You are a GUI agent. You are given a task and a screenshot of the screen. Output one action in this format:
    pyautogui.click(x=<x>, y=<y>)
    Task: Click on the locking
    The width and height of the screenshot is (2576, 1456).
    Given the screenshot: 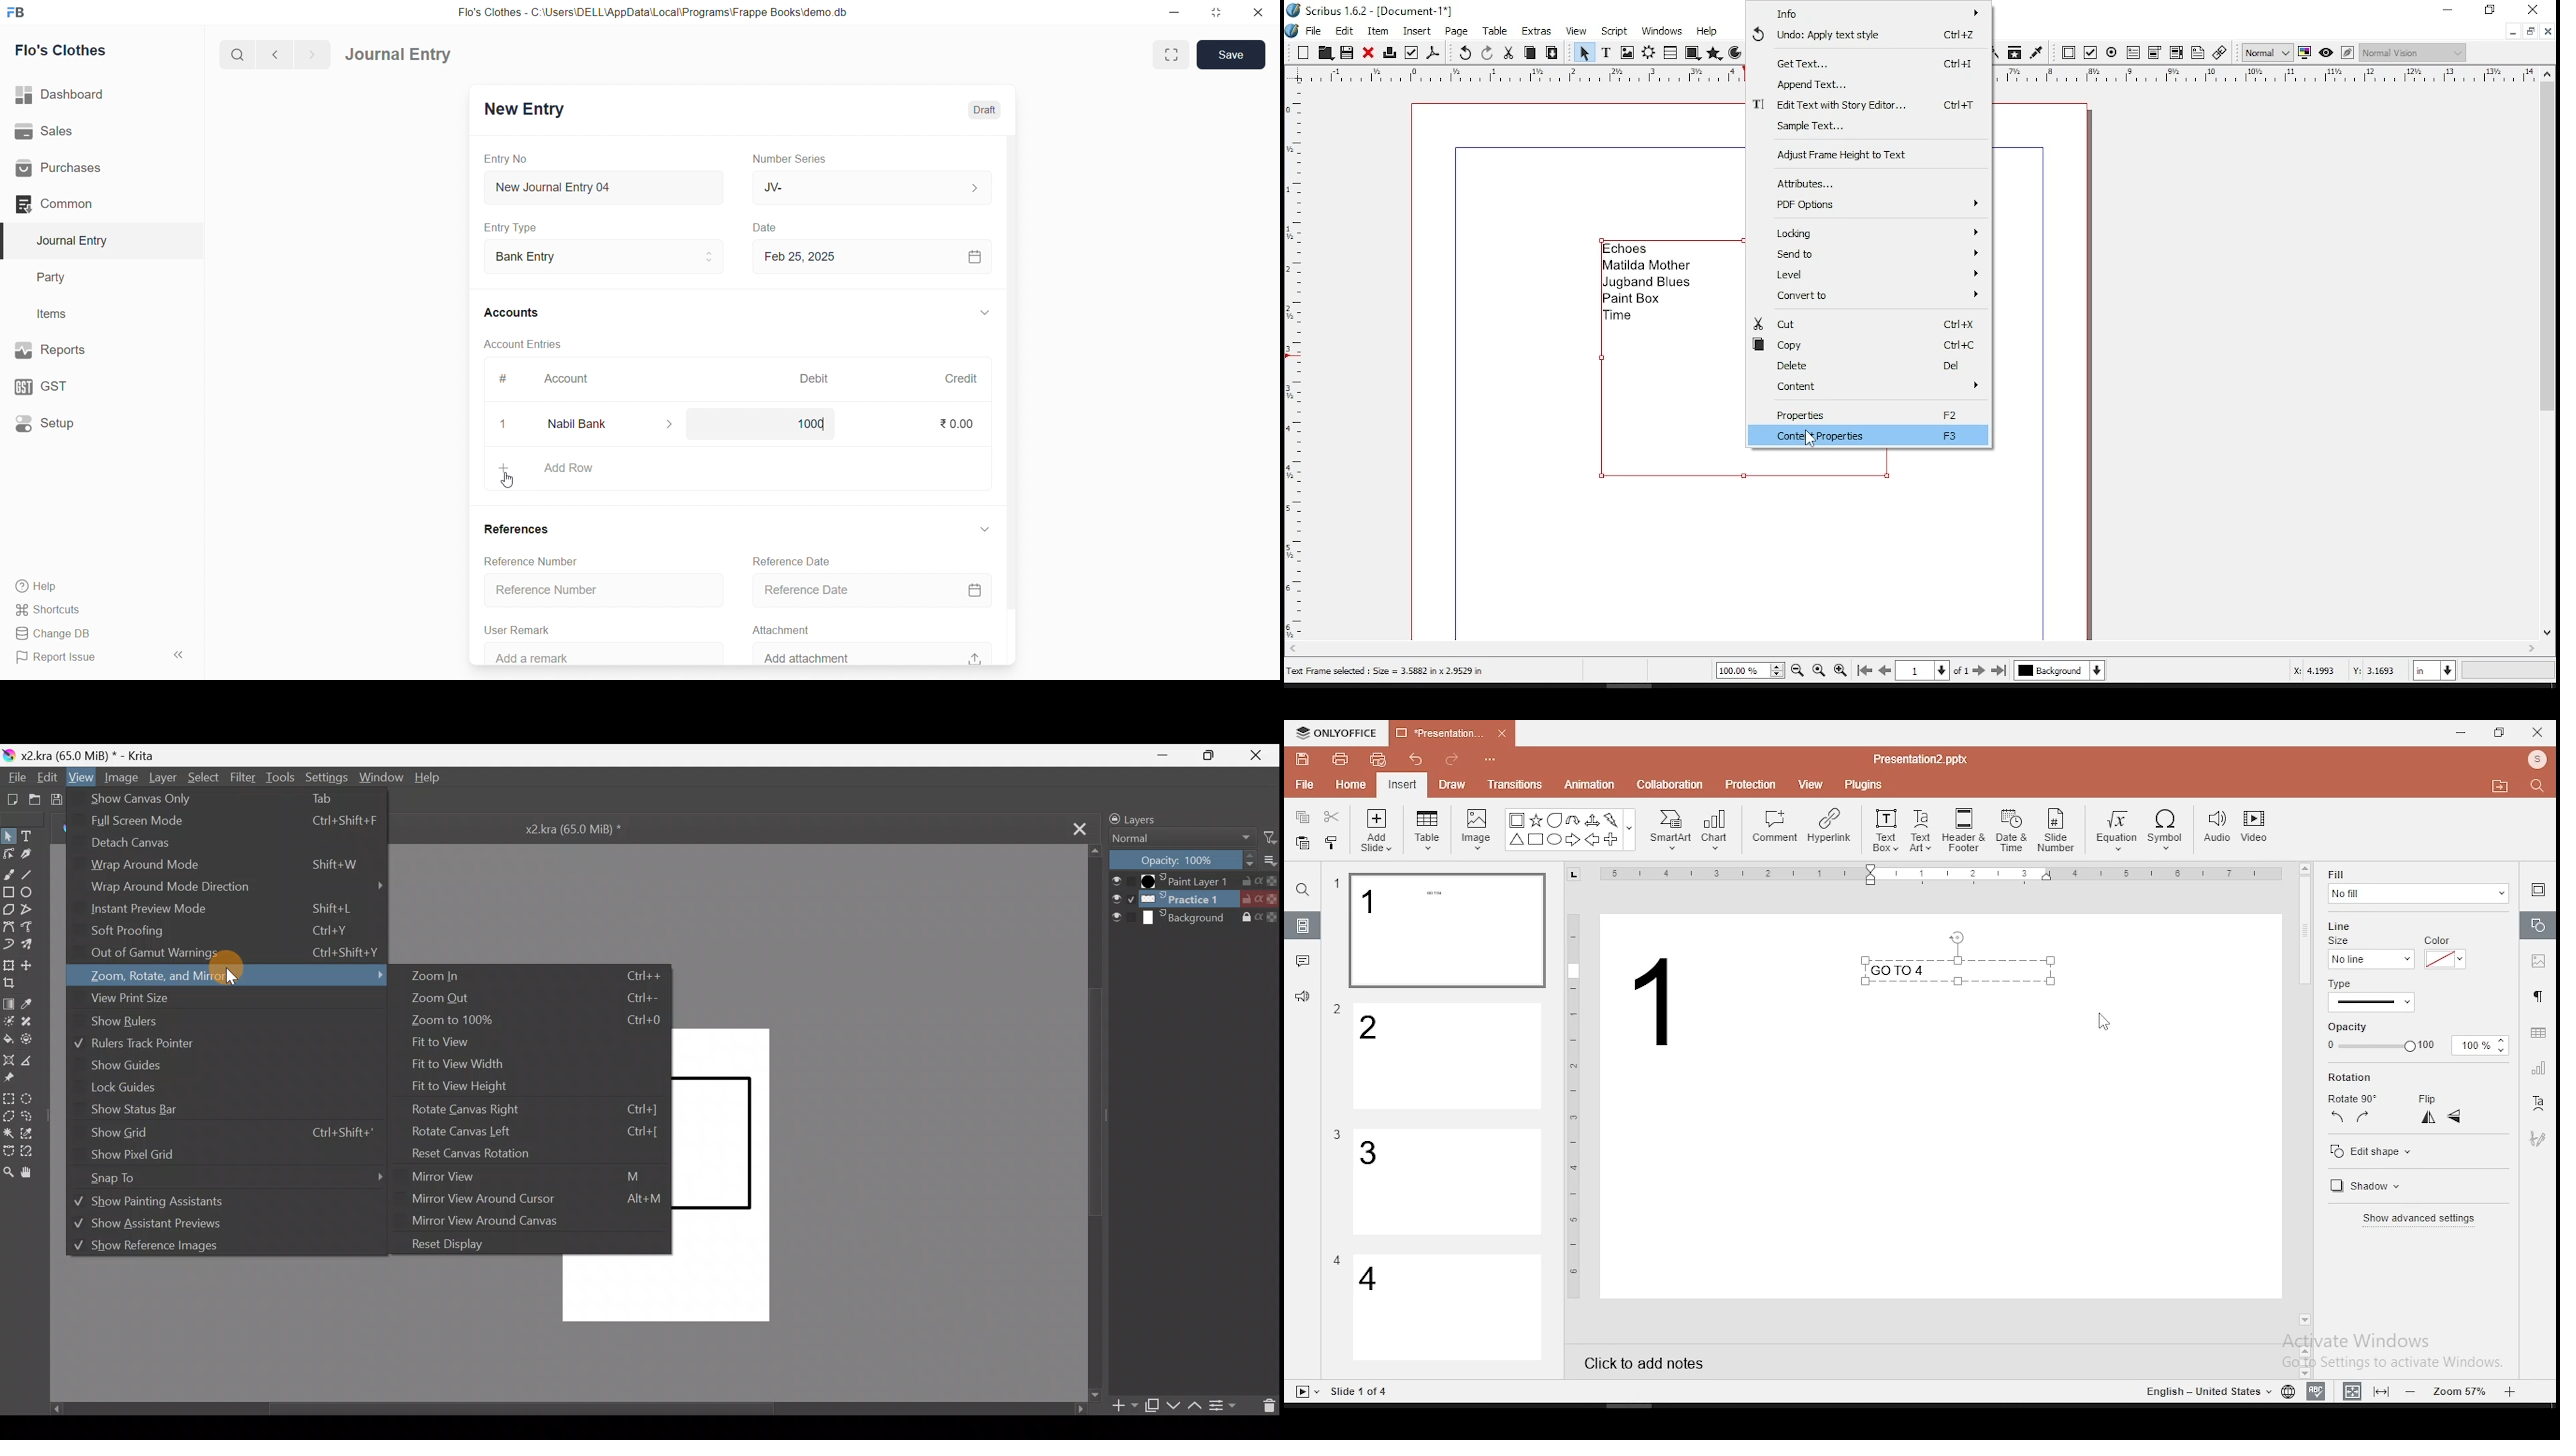 What is the action you would take?
    pyautogui.click(x=1874, y=231)
    